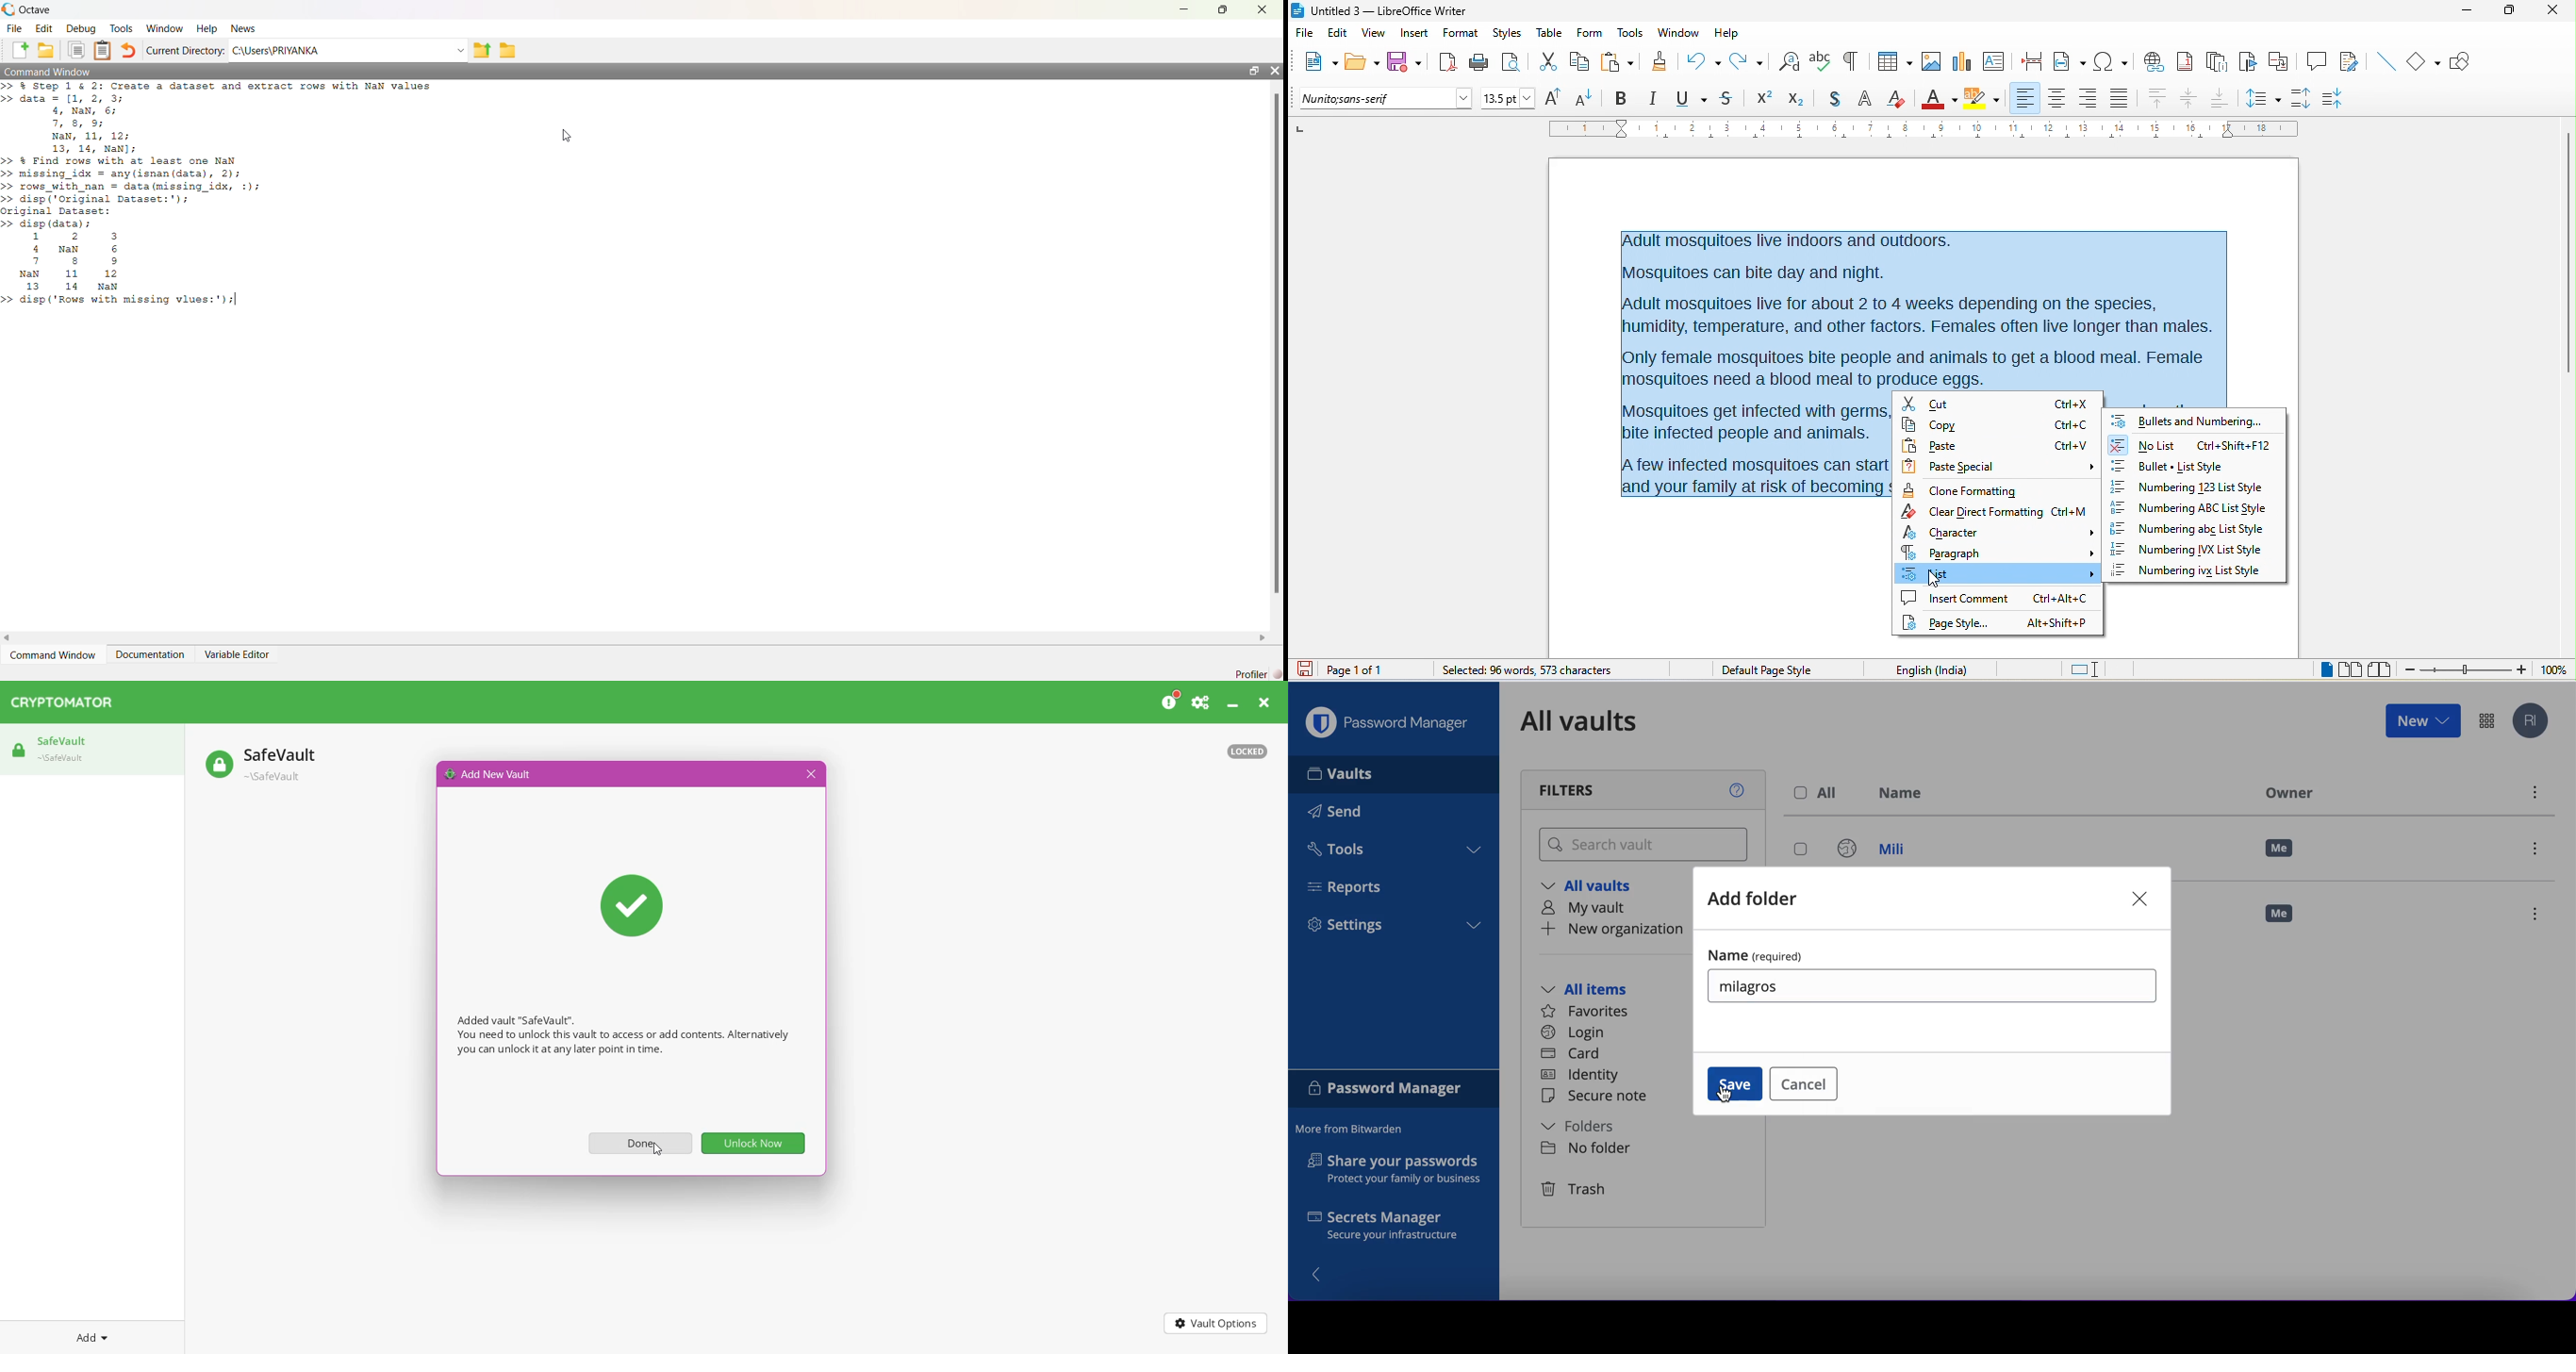 Image resolution: width=2576 pixels, height=1372 pixels. What do you see at coordinates (1677, 35) in the screenshot?
I see `window` at bounding box center [1677, 35].